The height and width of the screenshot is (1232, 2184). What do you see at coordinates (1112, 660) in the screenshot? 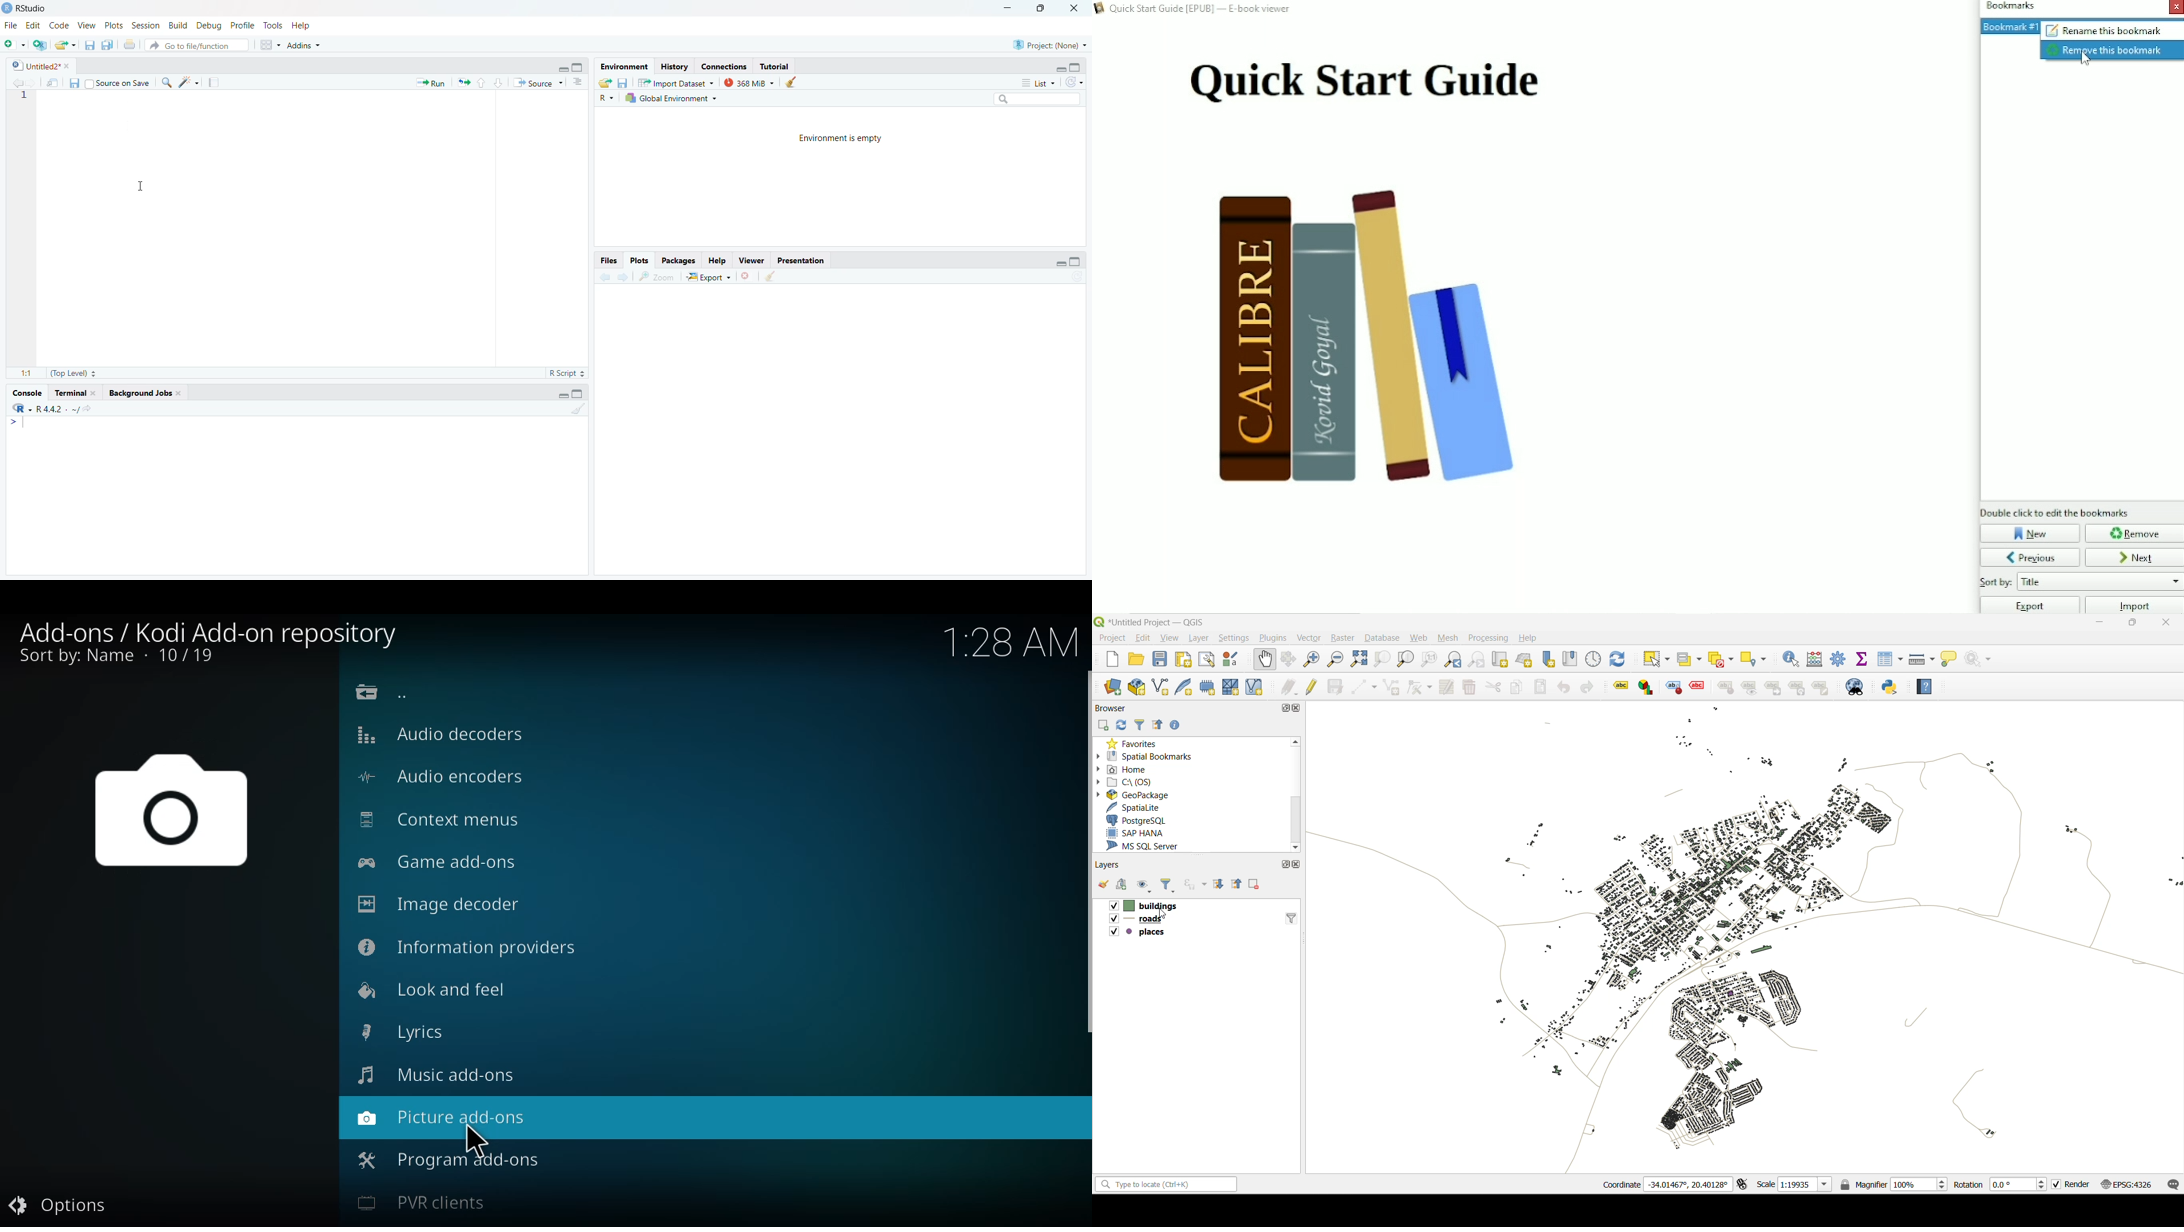
I see `new` at bounding box center [1112, 660].